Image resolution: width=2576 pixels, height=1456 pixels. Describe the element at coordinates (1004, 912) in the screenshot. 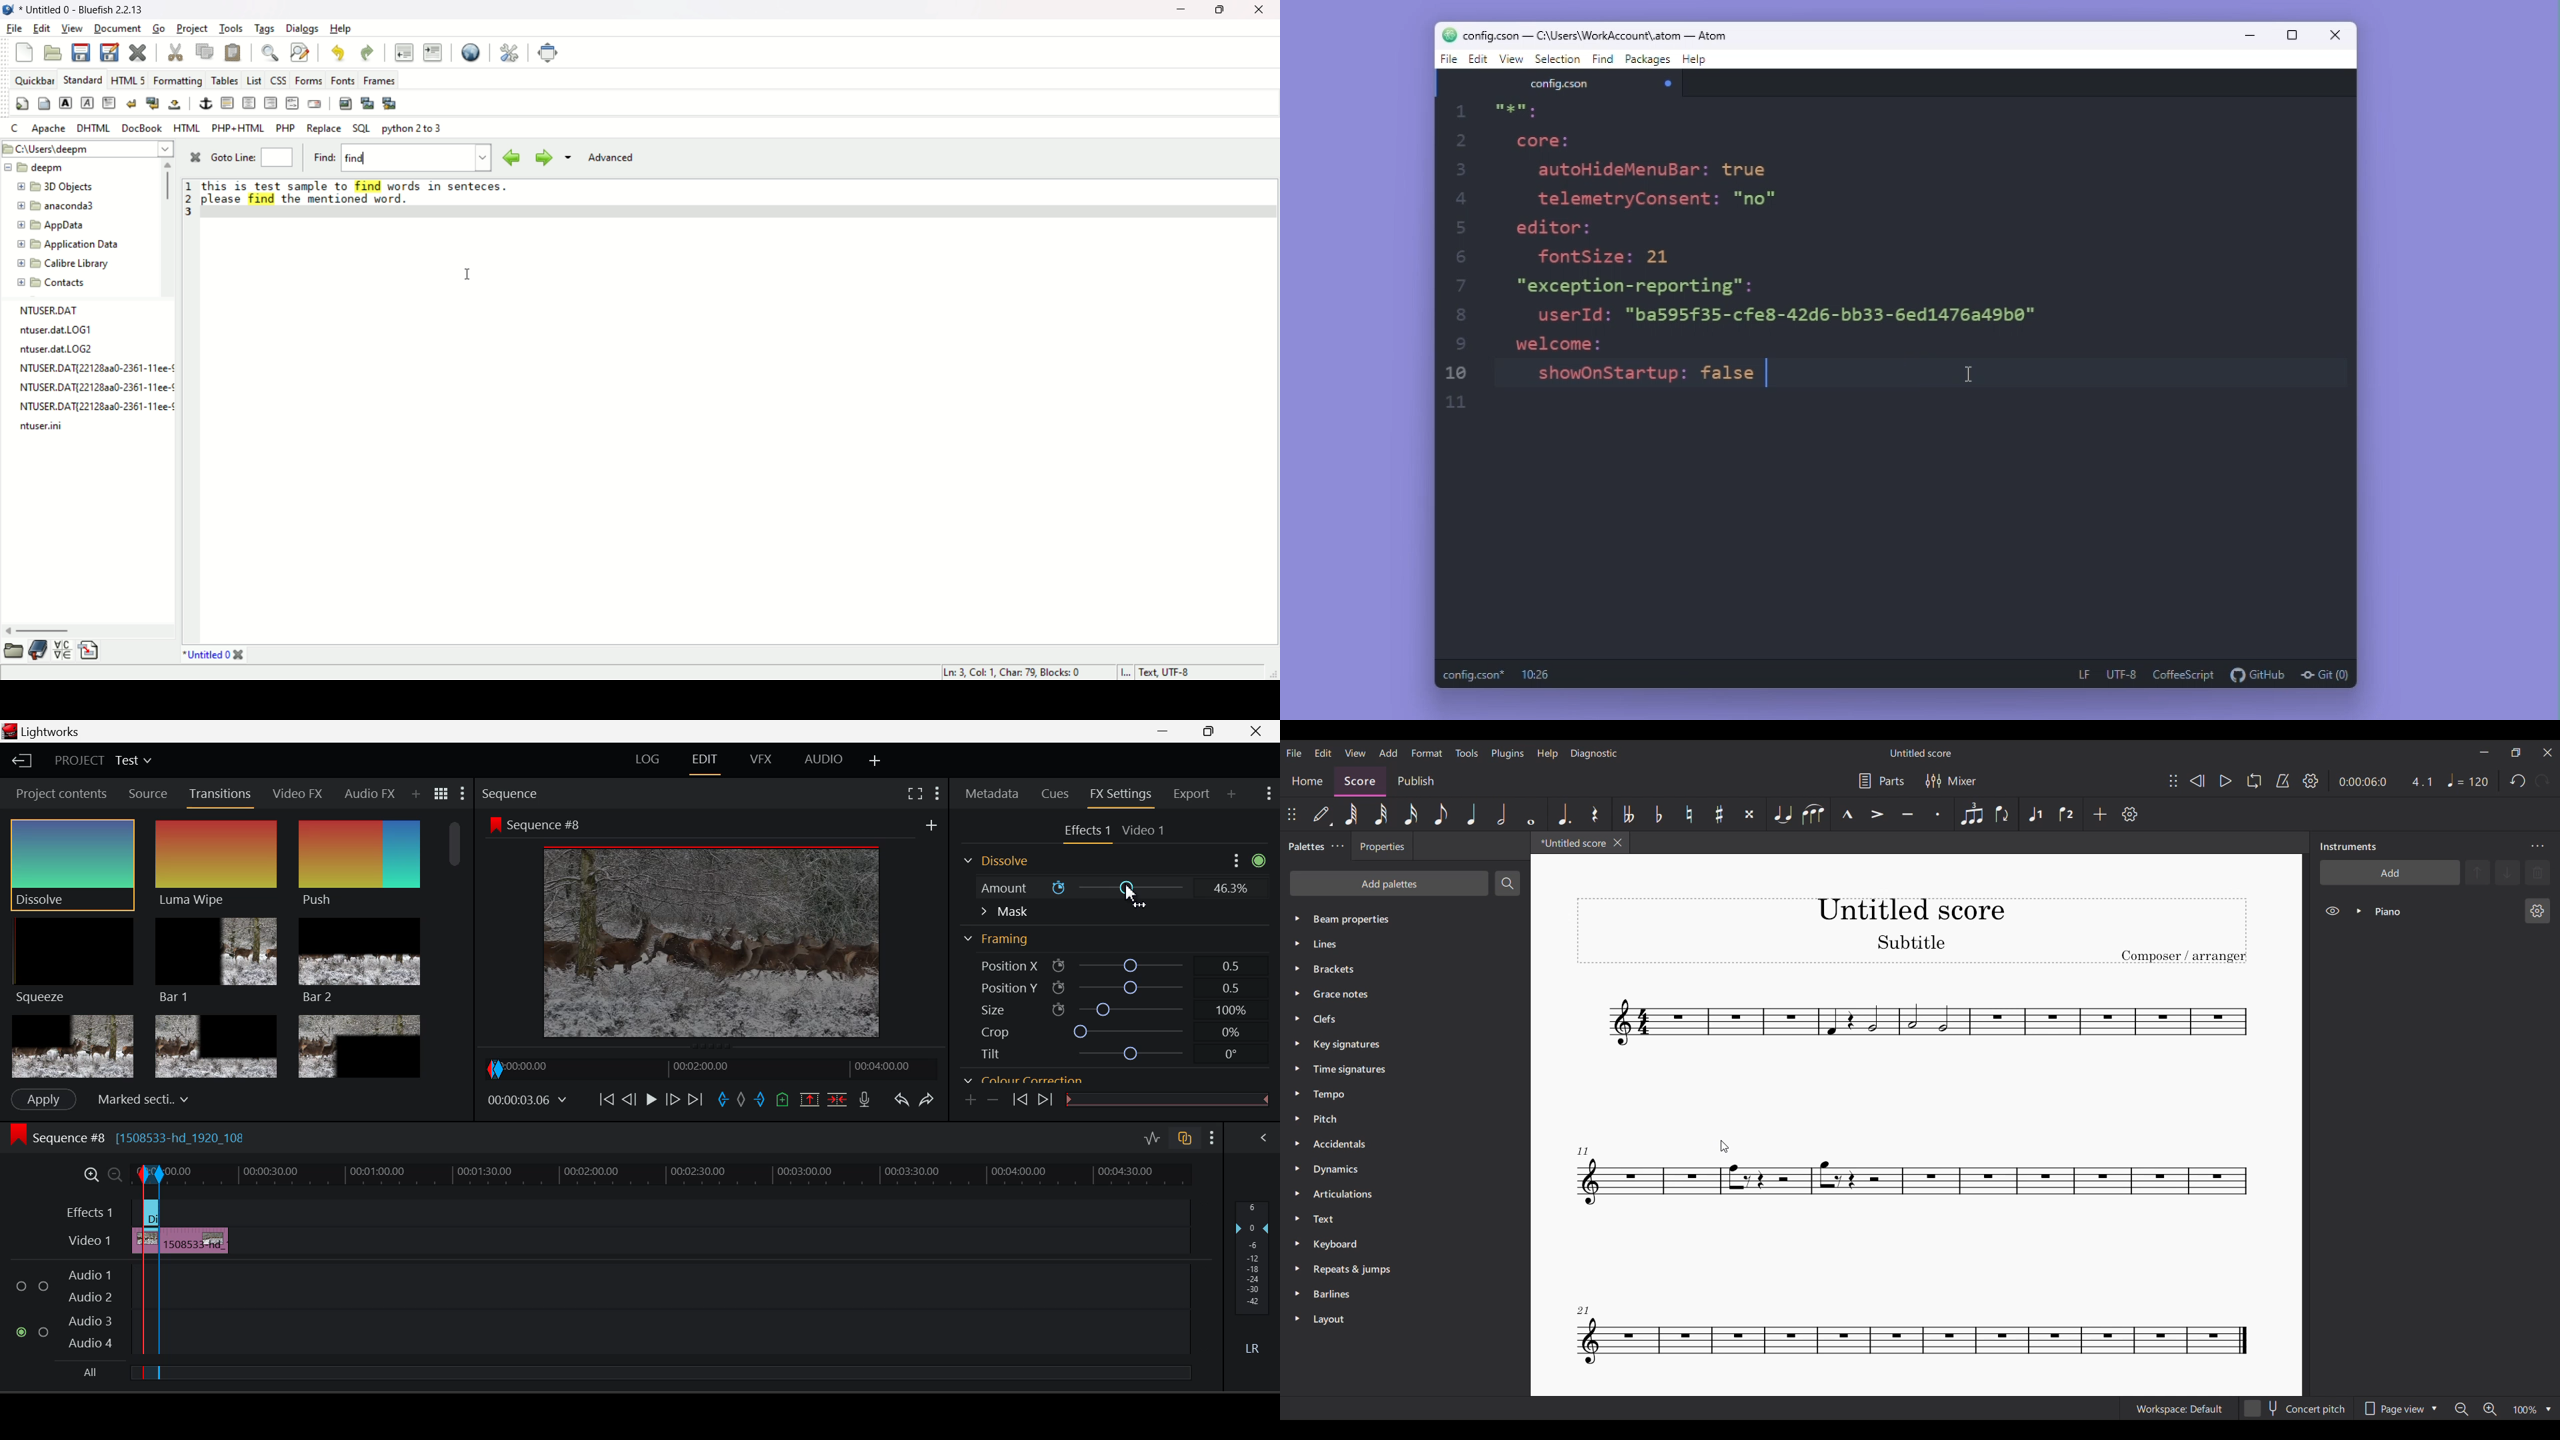

I see `Mask` at that location.